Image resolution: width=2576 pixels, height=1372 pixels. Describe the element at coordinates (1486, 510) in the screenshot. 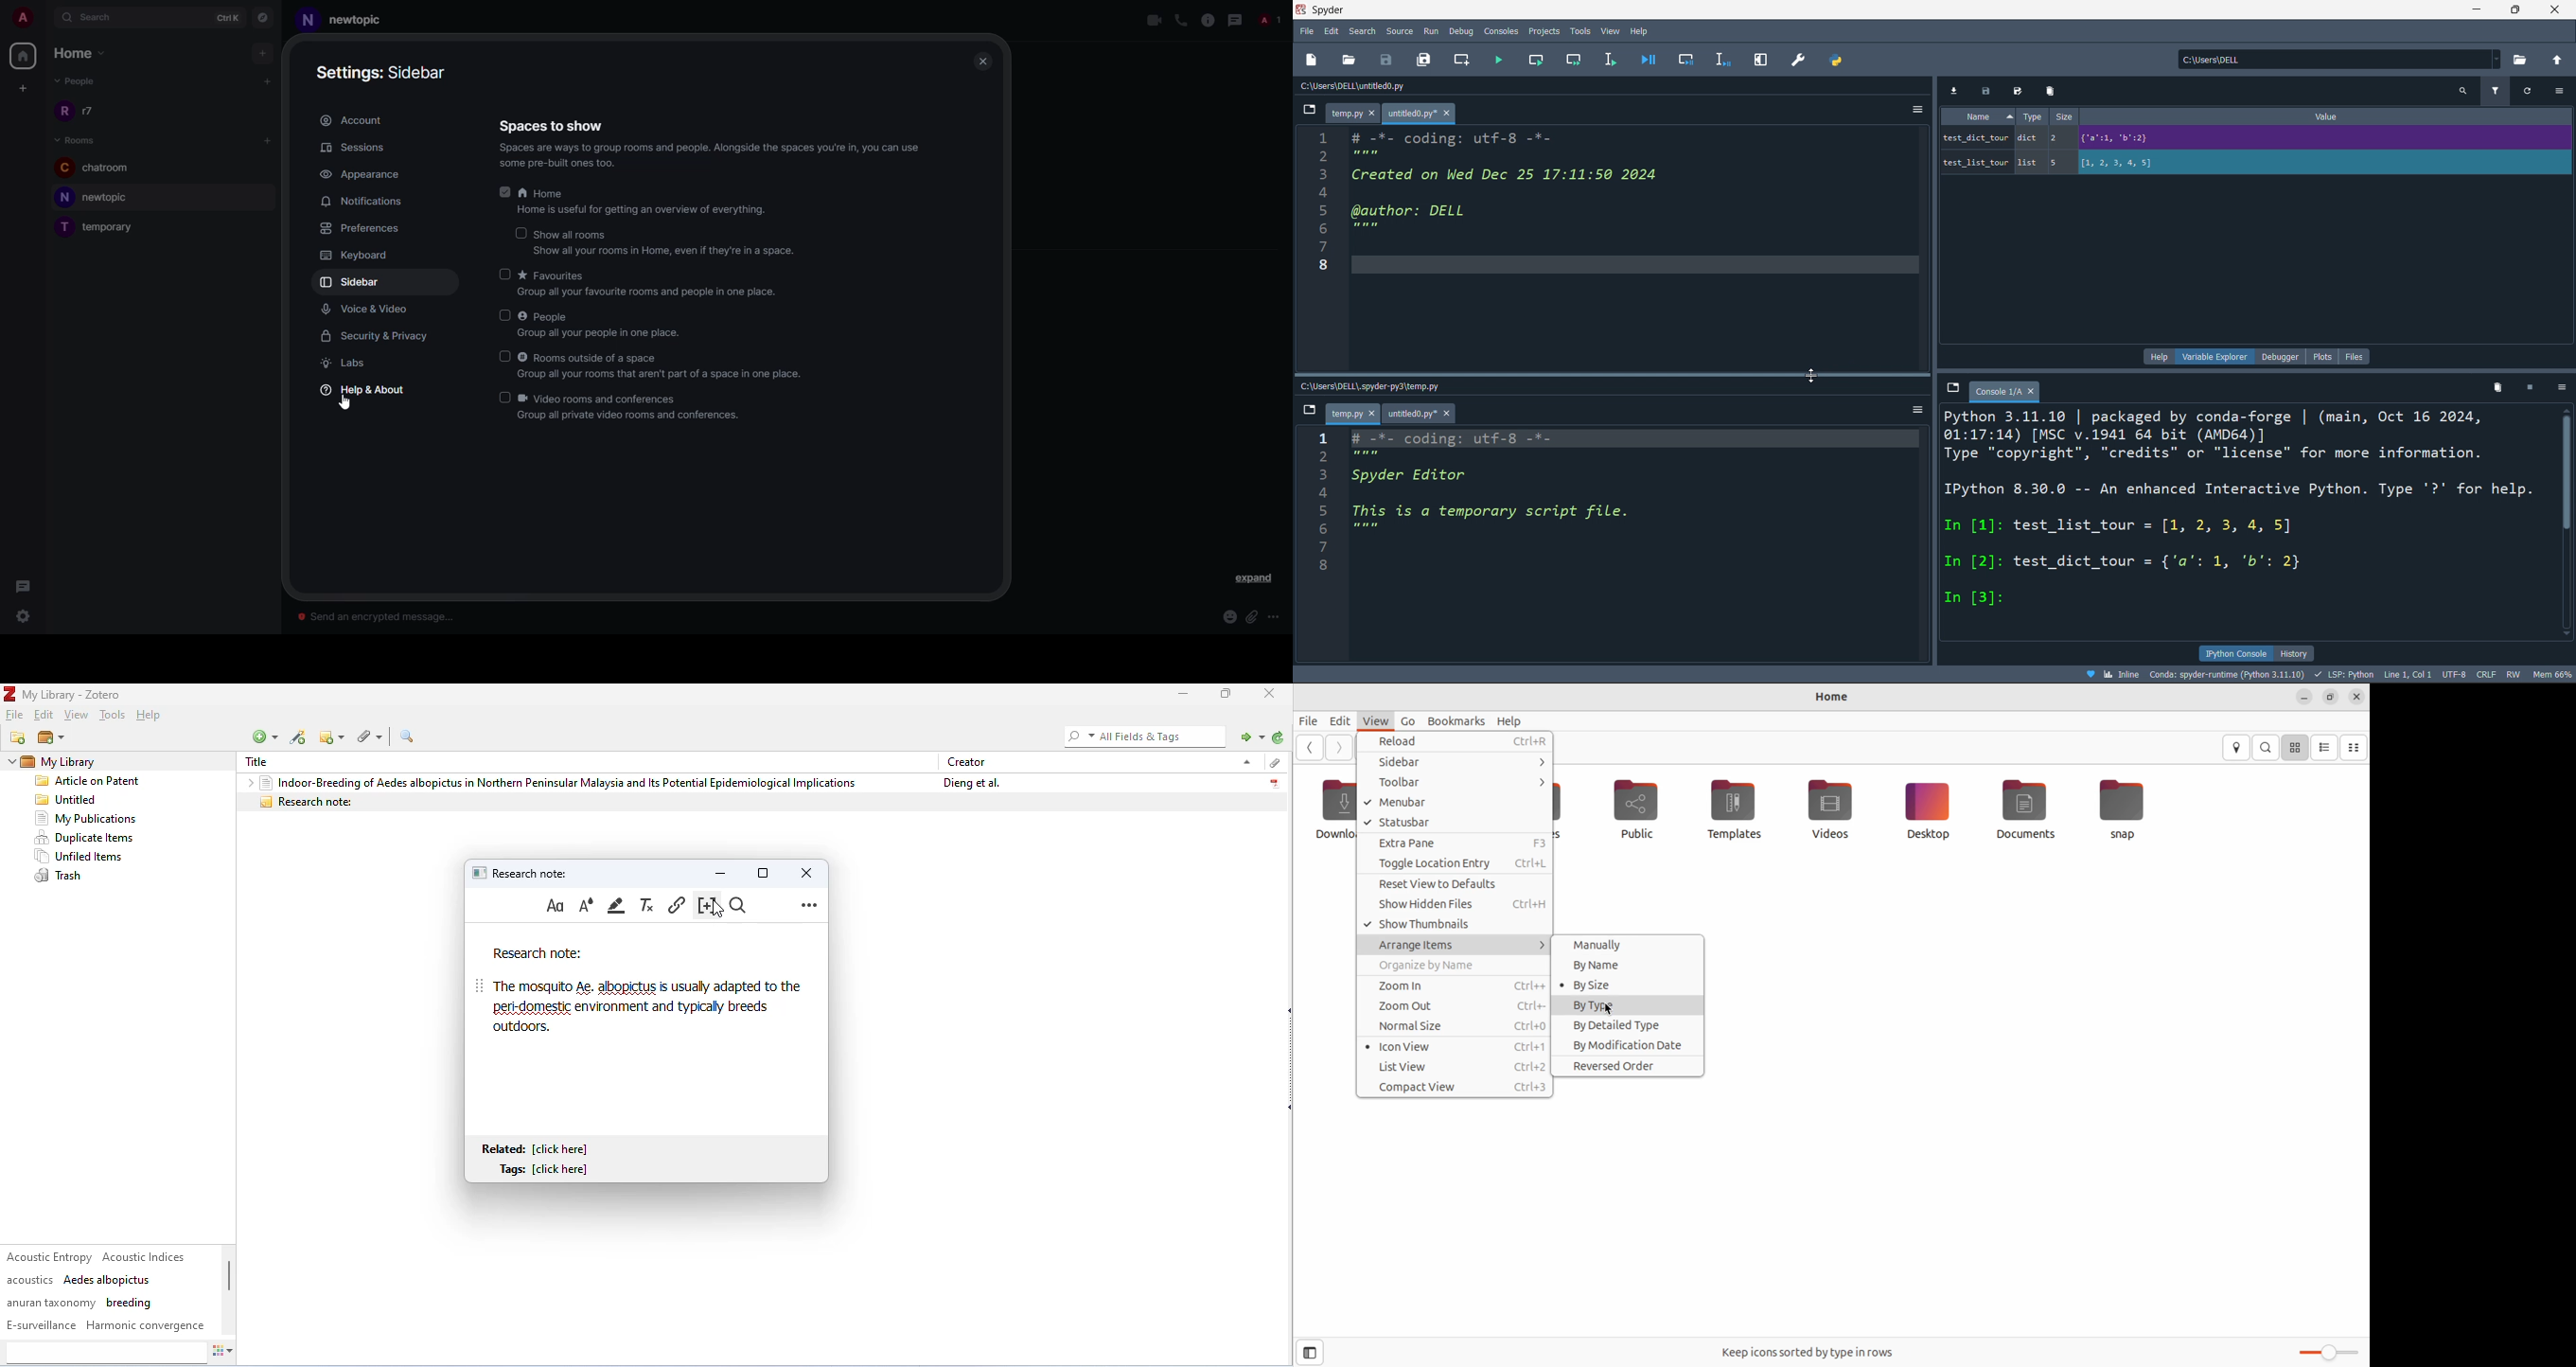

I see `5 This 1s a temporary script file.l` at that location.